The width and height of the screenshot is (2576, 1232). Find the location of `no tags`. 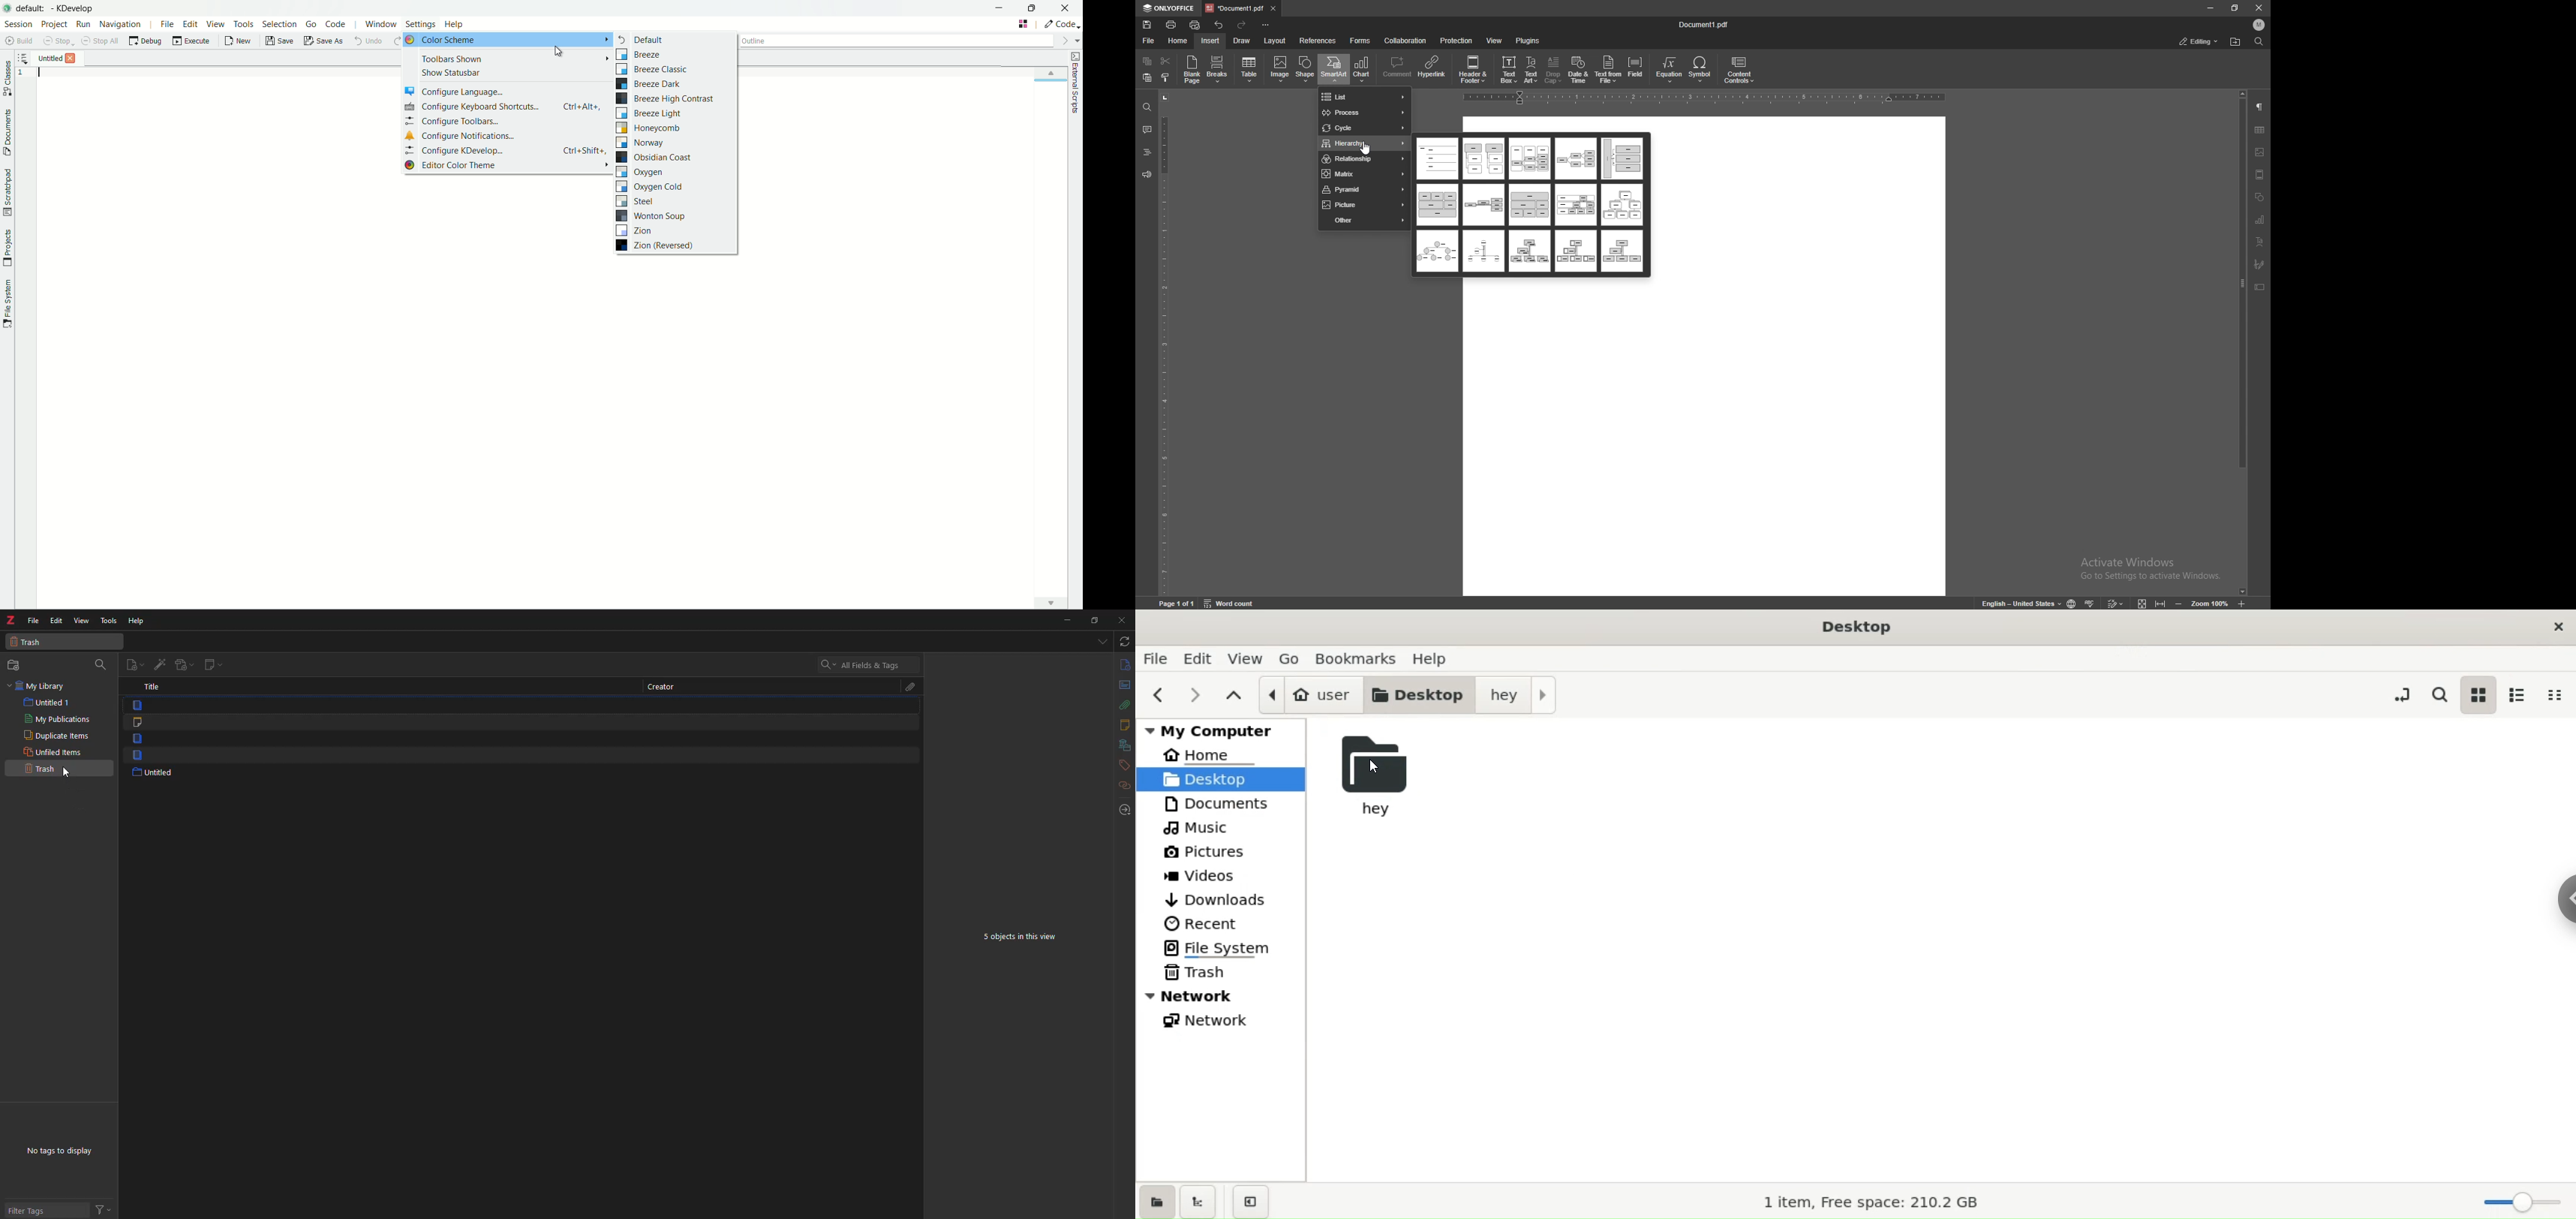

no tags is located at coordinates (62, 1154).